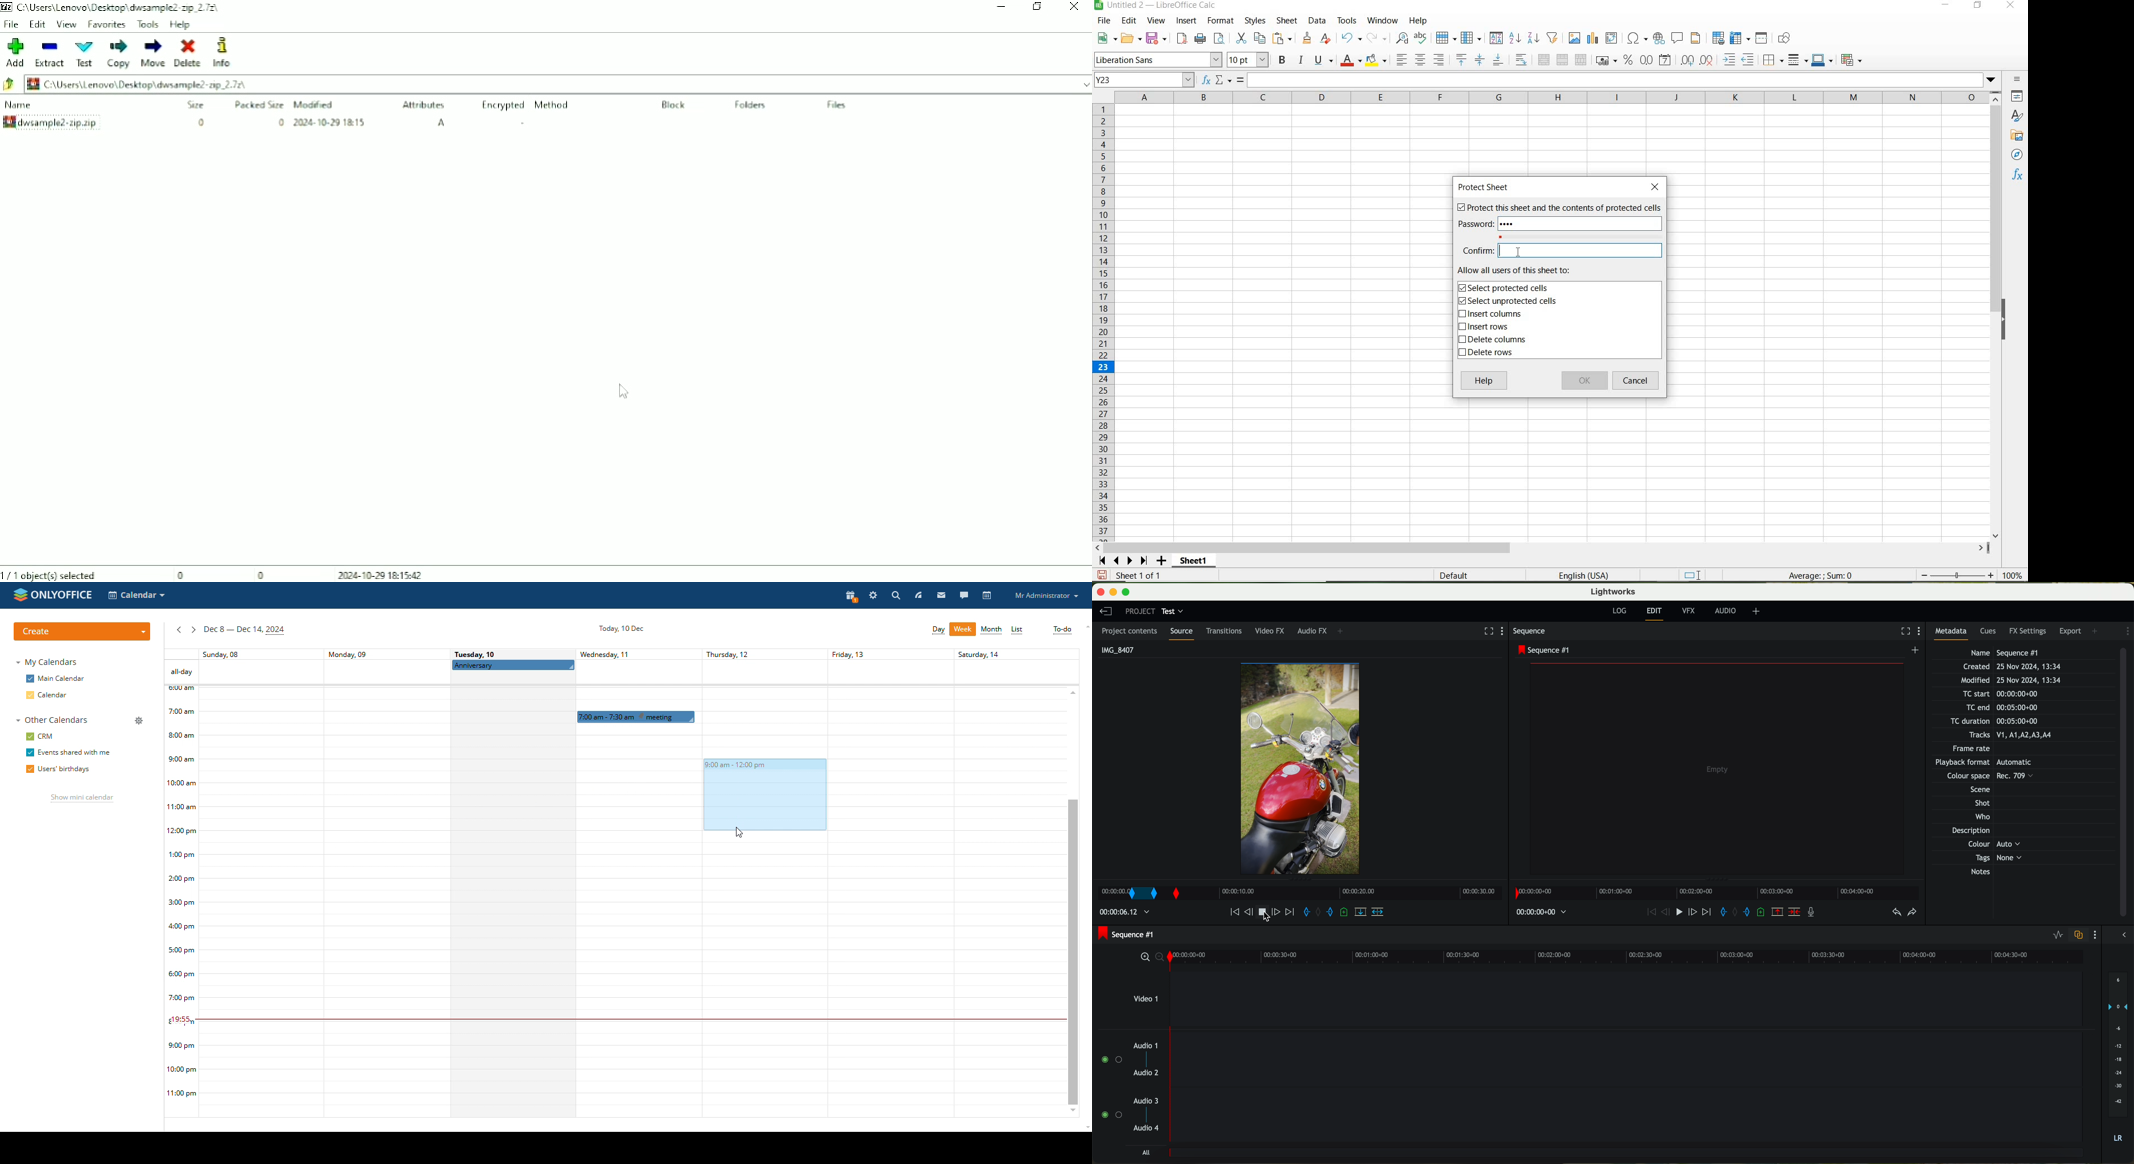 This screenshot has width=2156, height=1176. I want to click on Edit, so click(37, 24).